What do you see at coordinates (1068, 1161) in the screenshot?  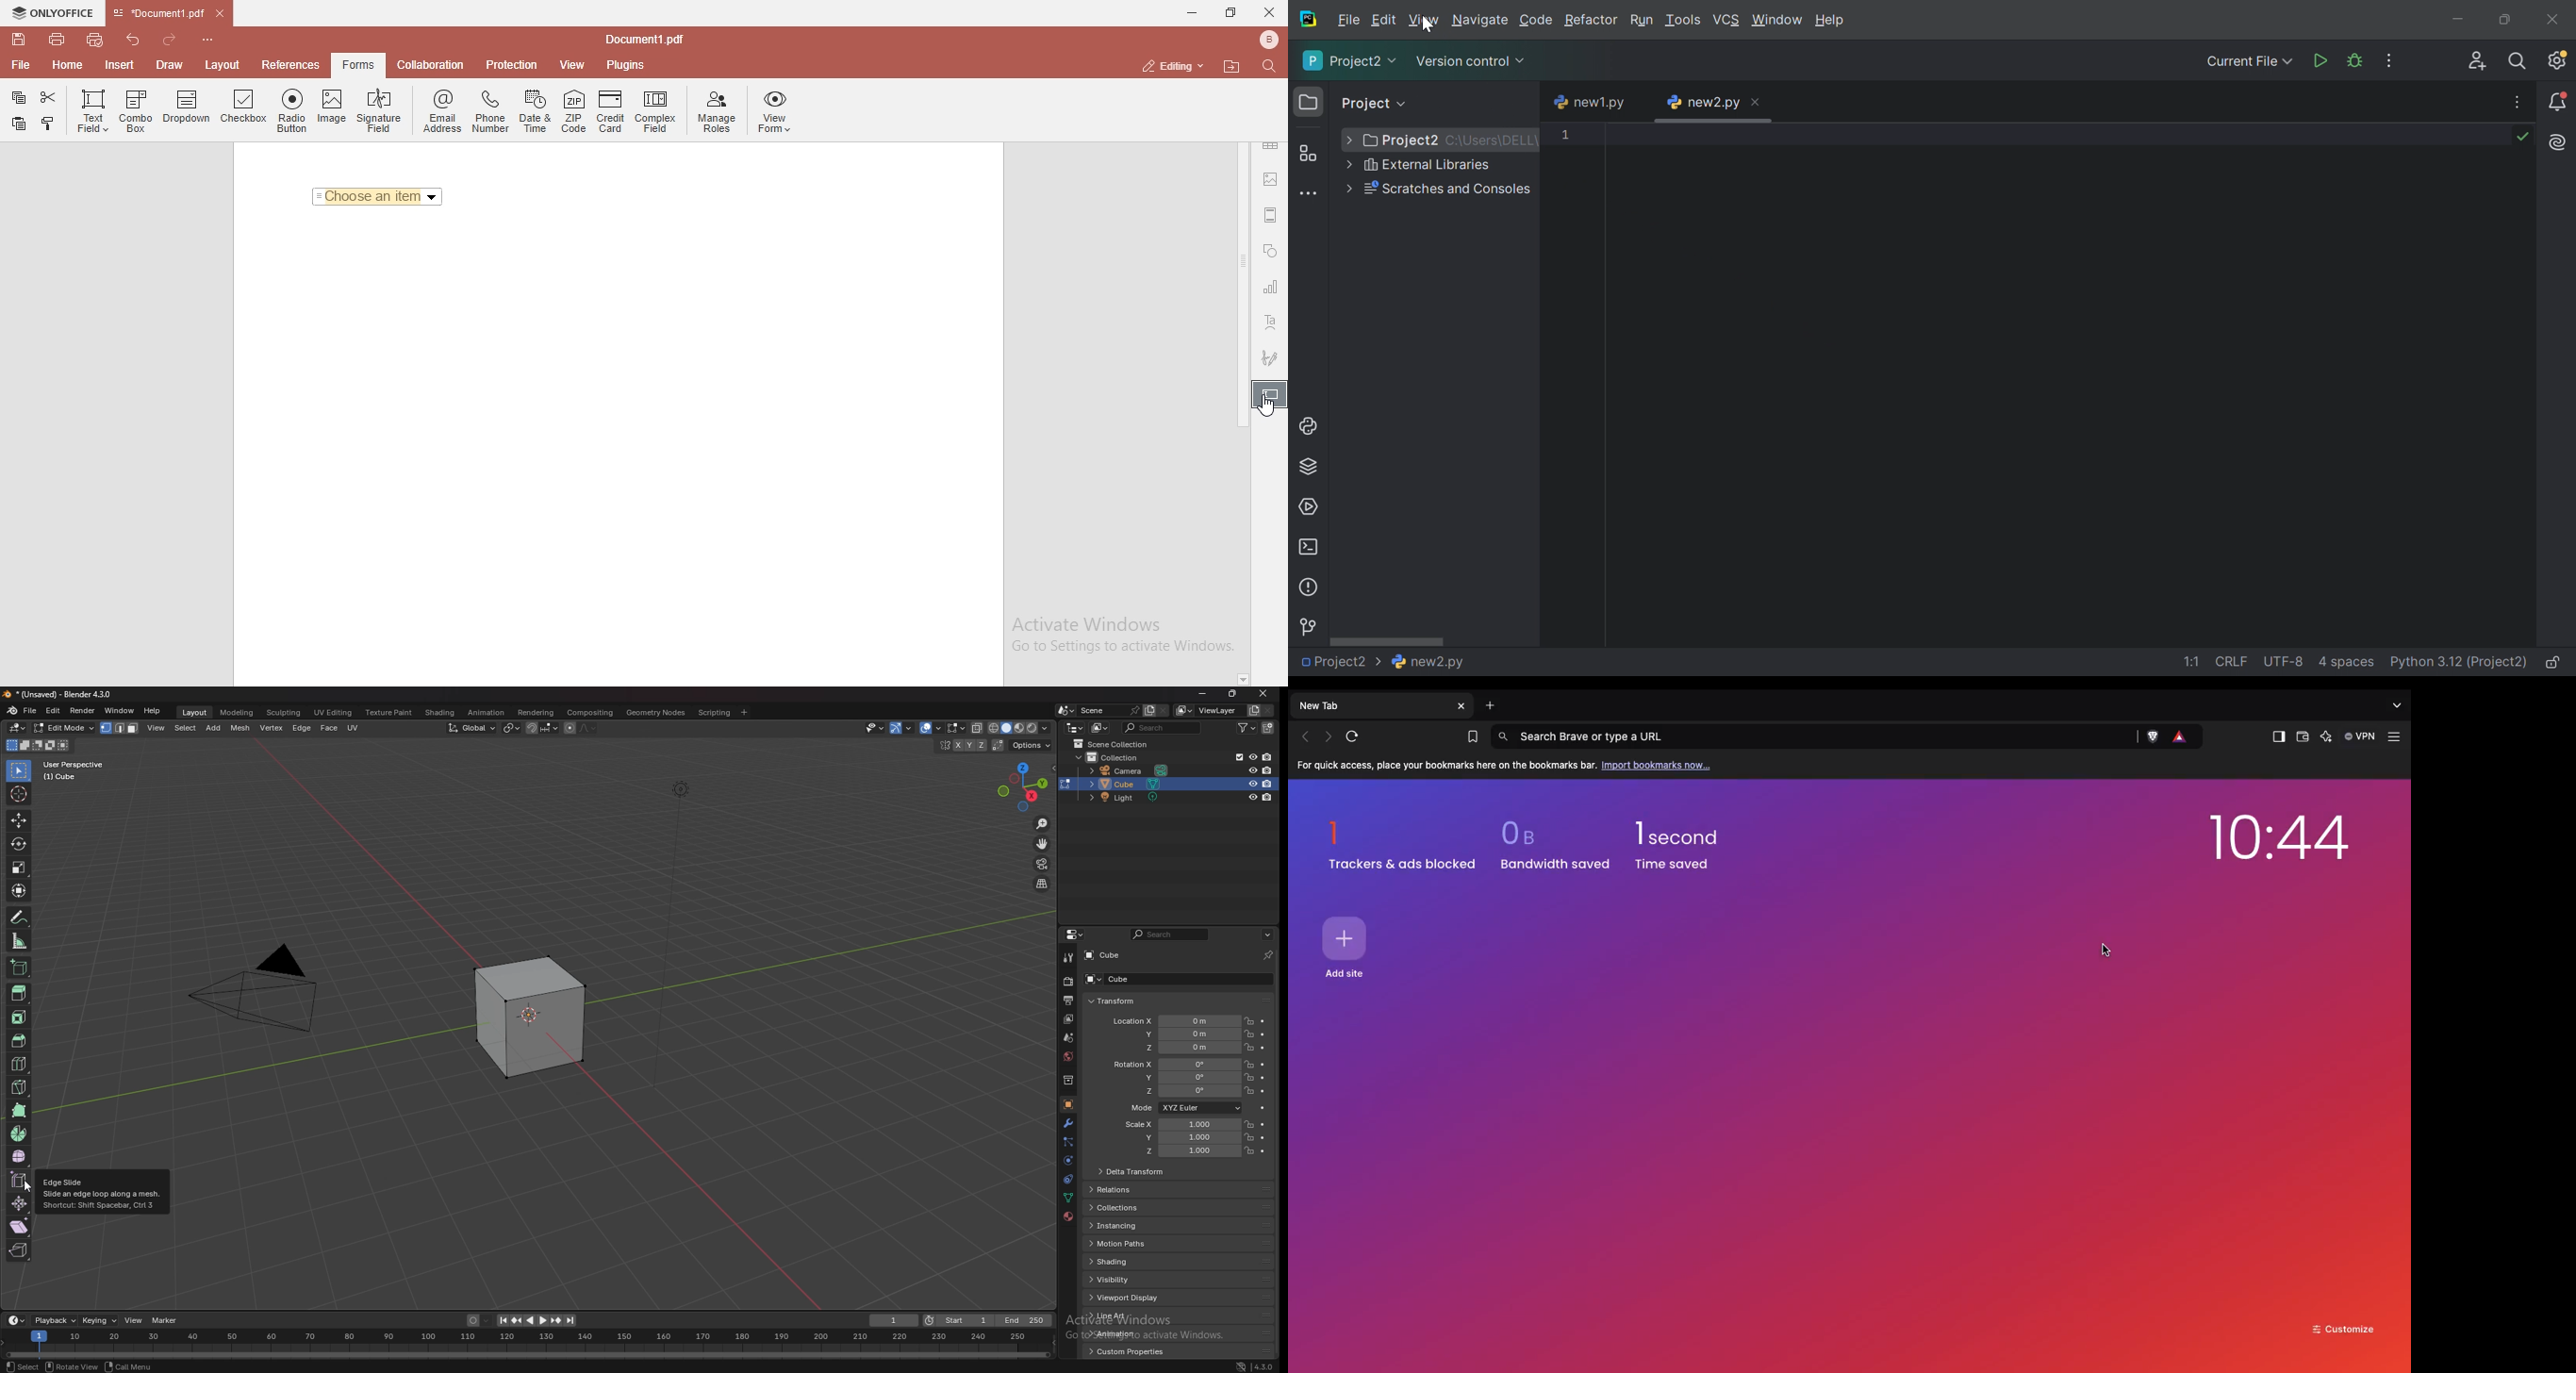 I see `physics` at bounding box center [1068, 1161].